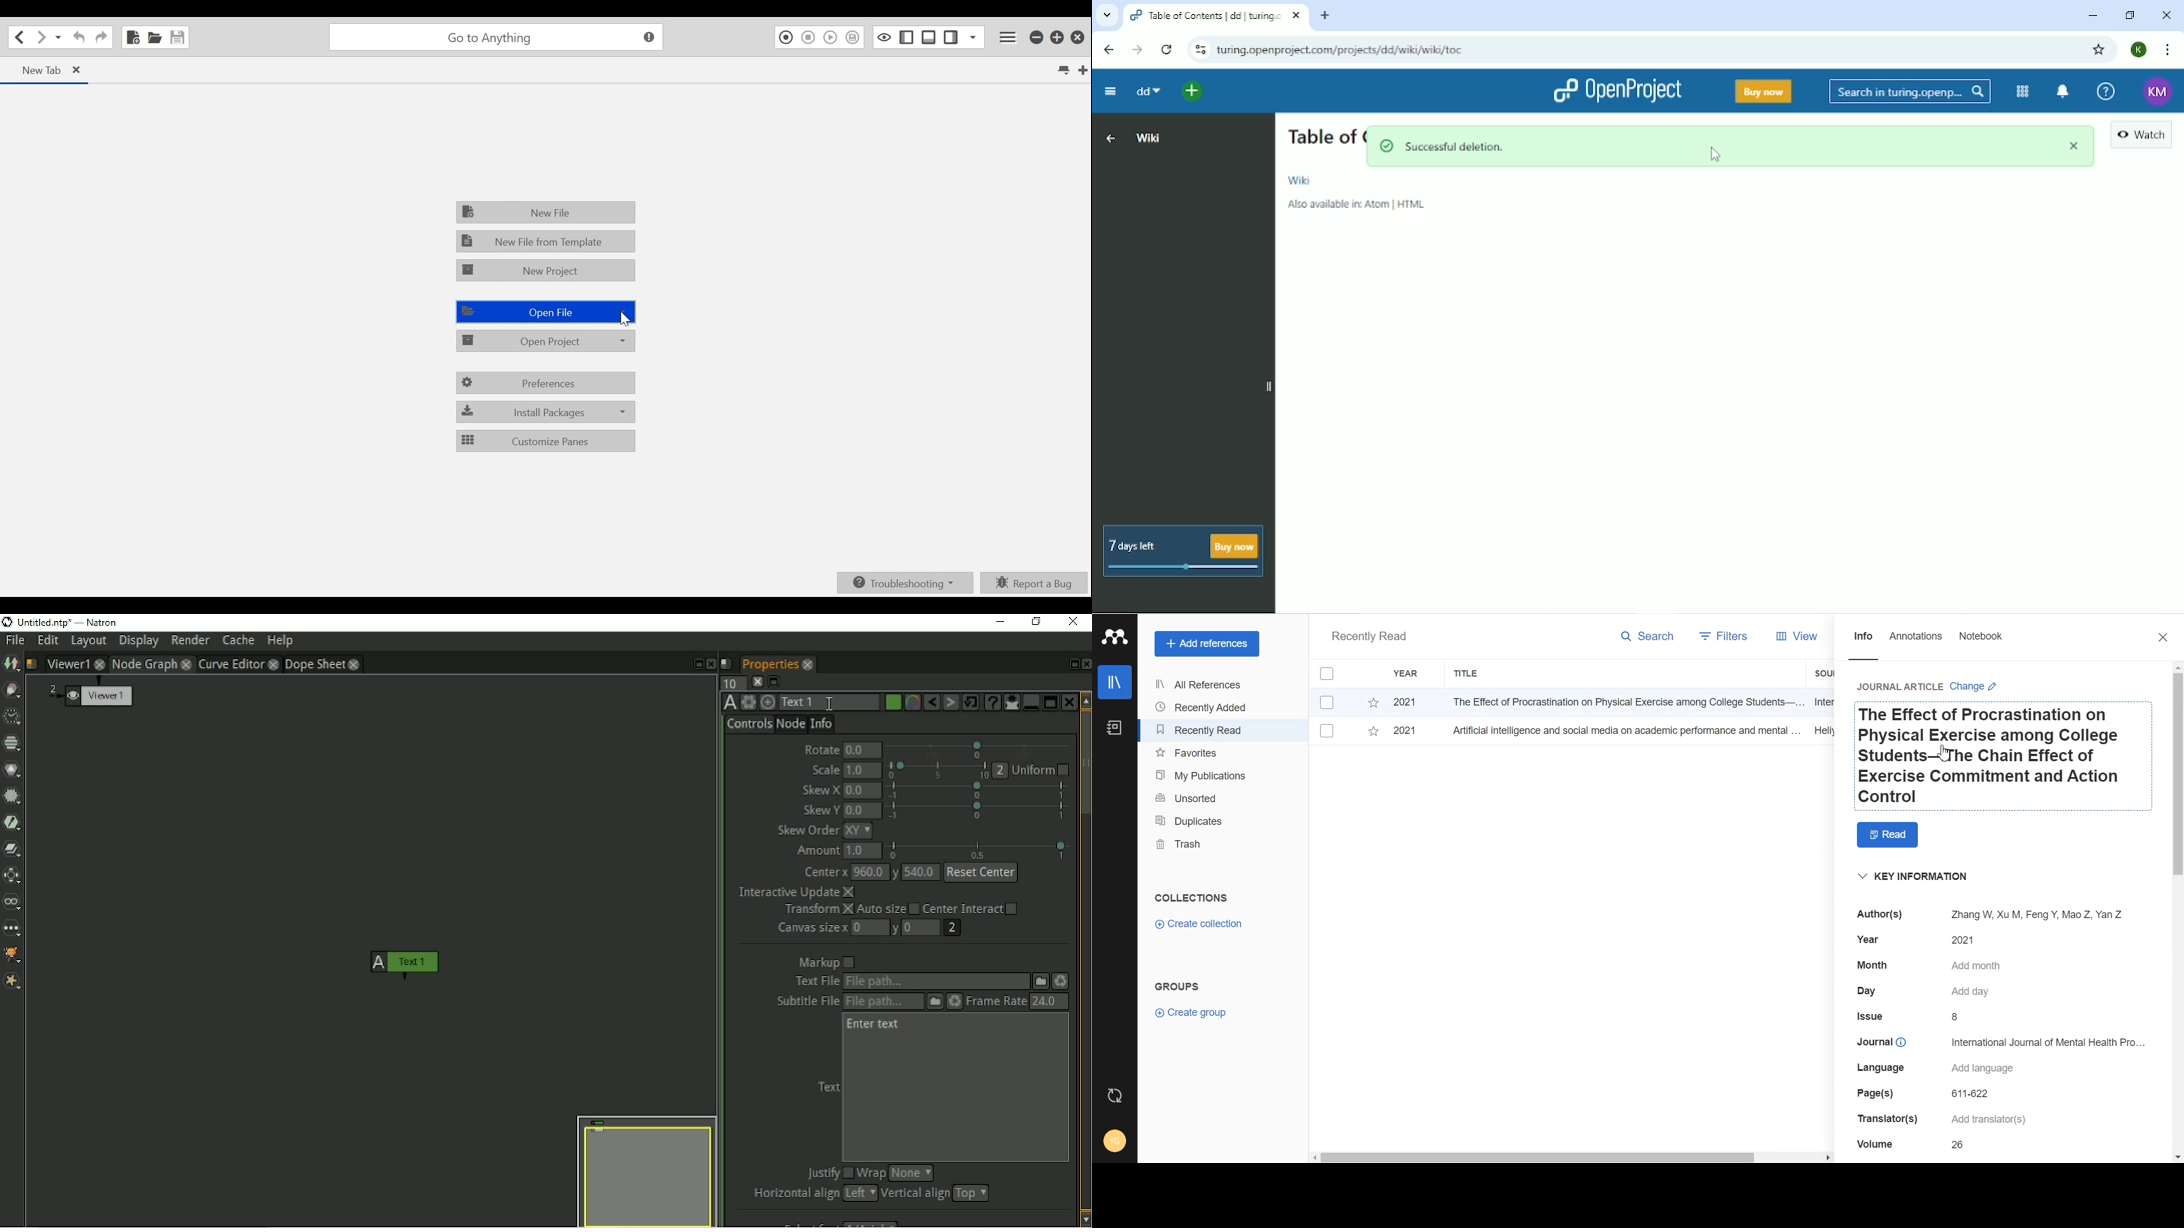 This screenshot has width=2184, height=1232. What do you see at coordinates (546, 382) in the screenshot?
I see `Preferences` at bounding box center [546, 382].